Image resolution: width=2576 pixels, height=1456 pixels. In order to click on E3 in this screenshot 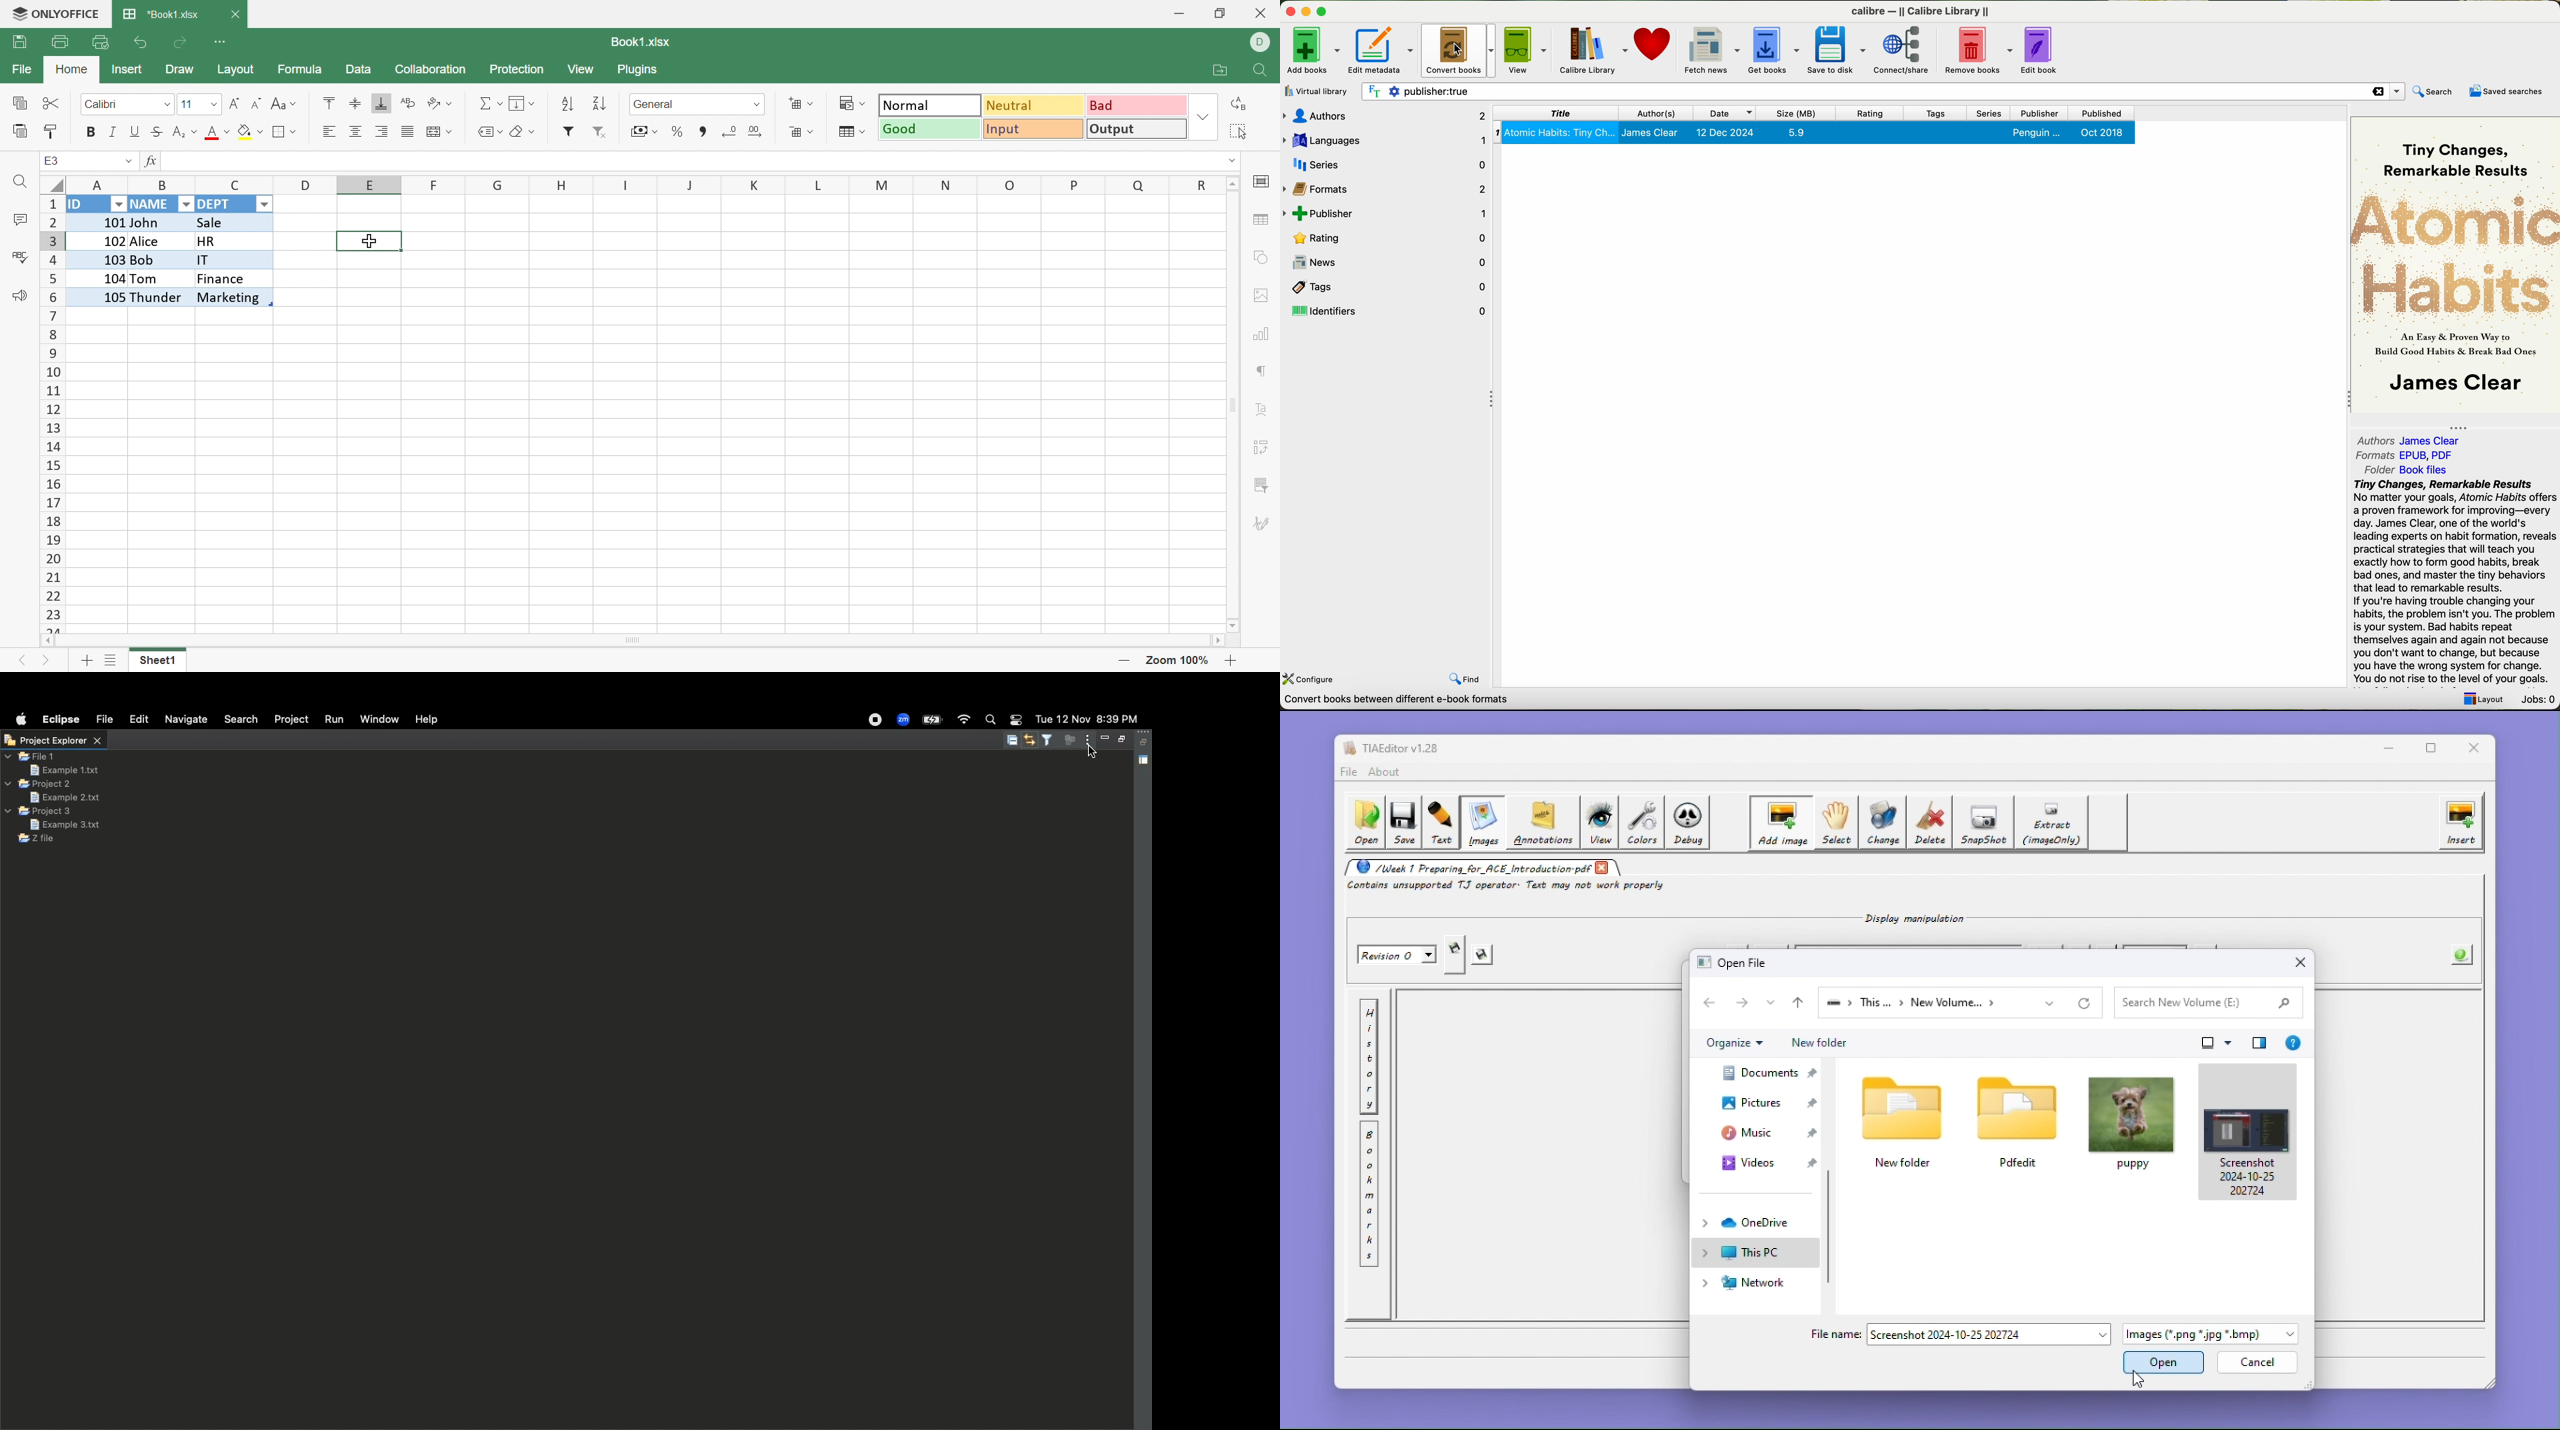, I will do `click(47, 159)`.